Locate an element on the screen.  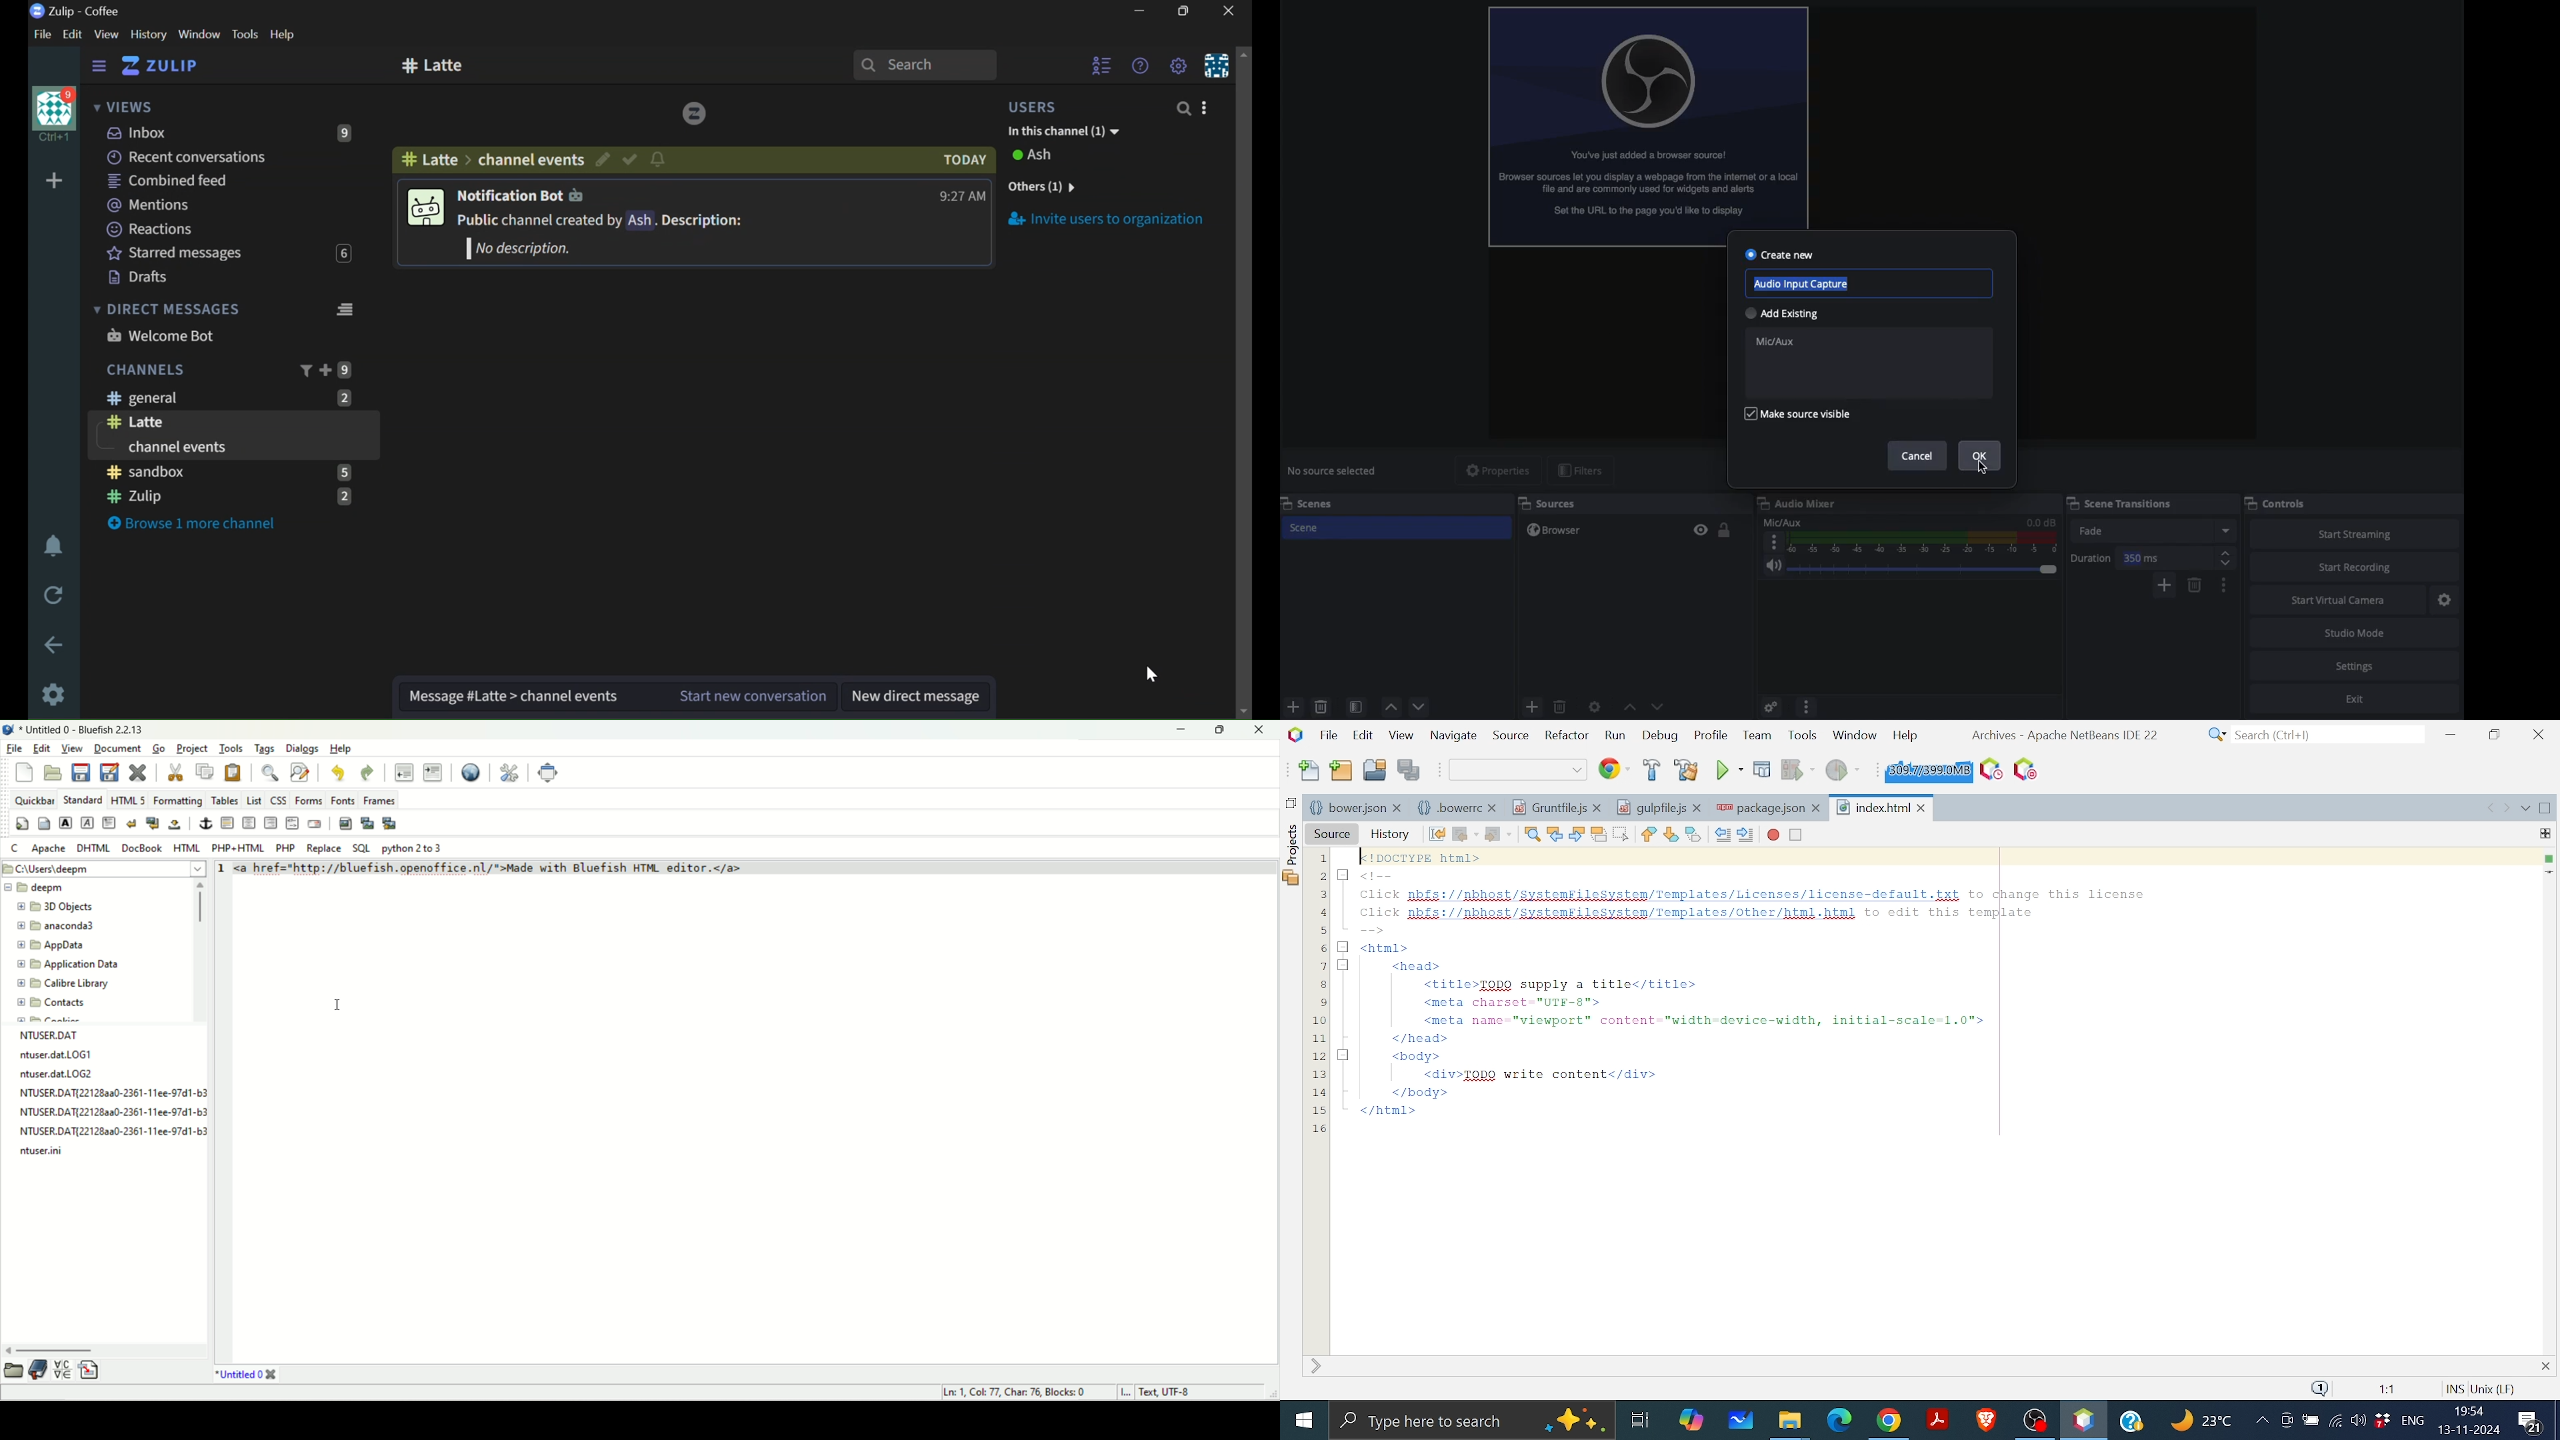
Click add source is located at coordinates (1535, 706).